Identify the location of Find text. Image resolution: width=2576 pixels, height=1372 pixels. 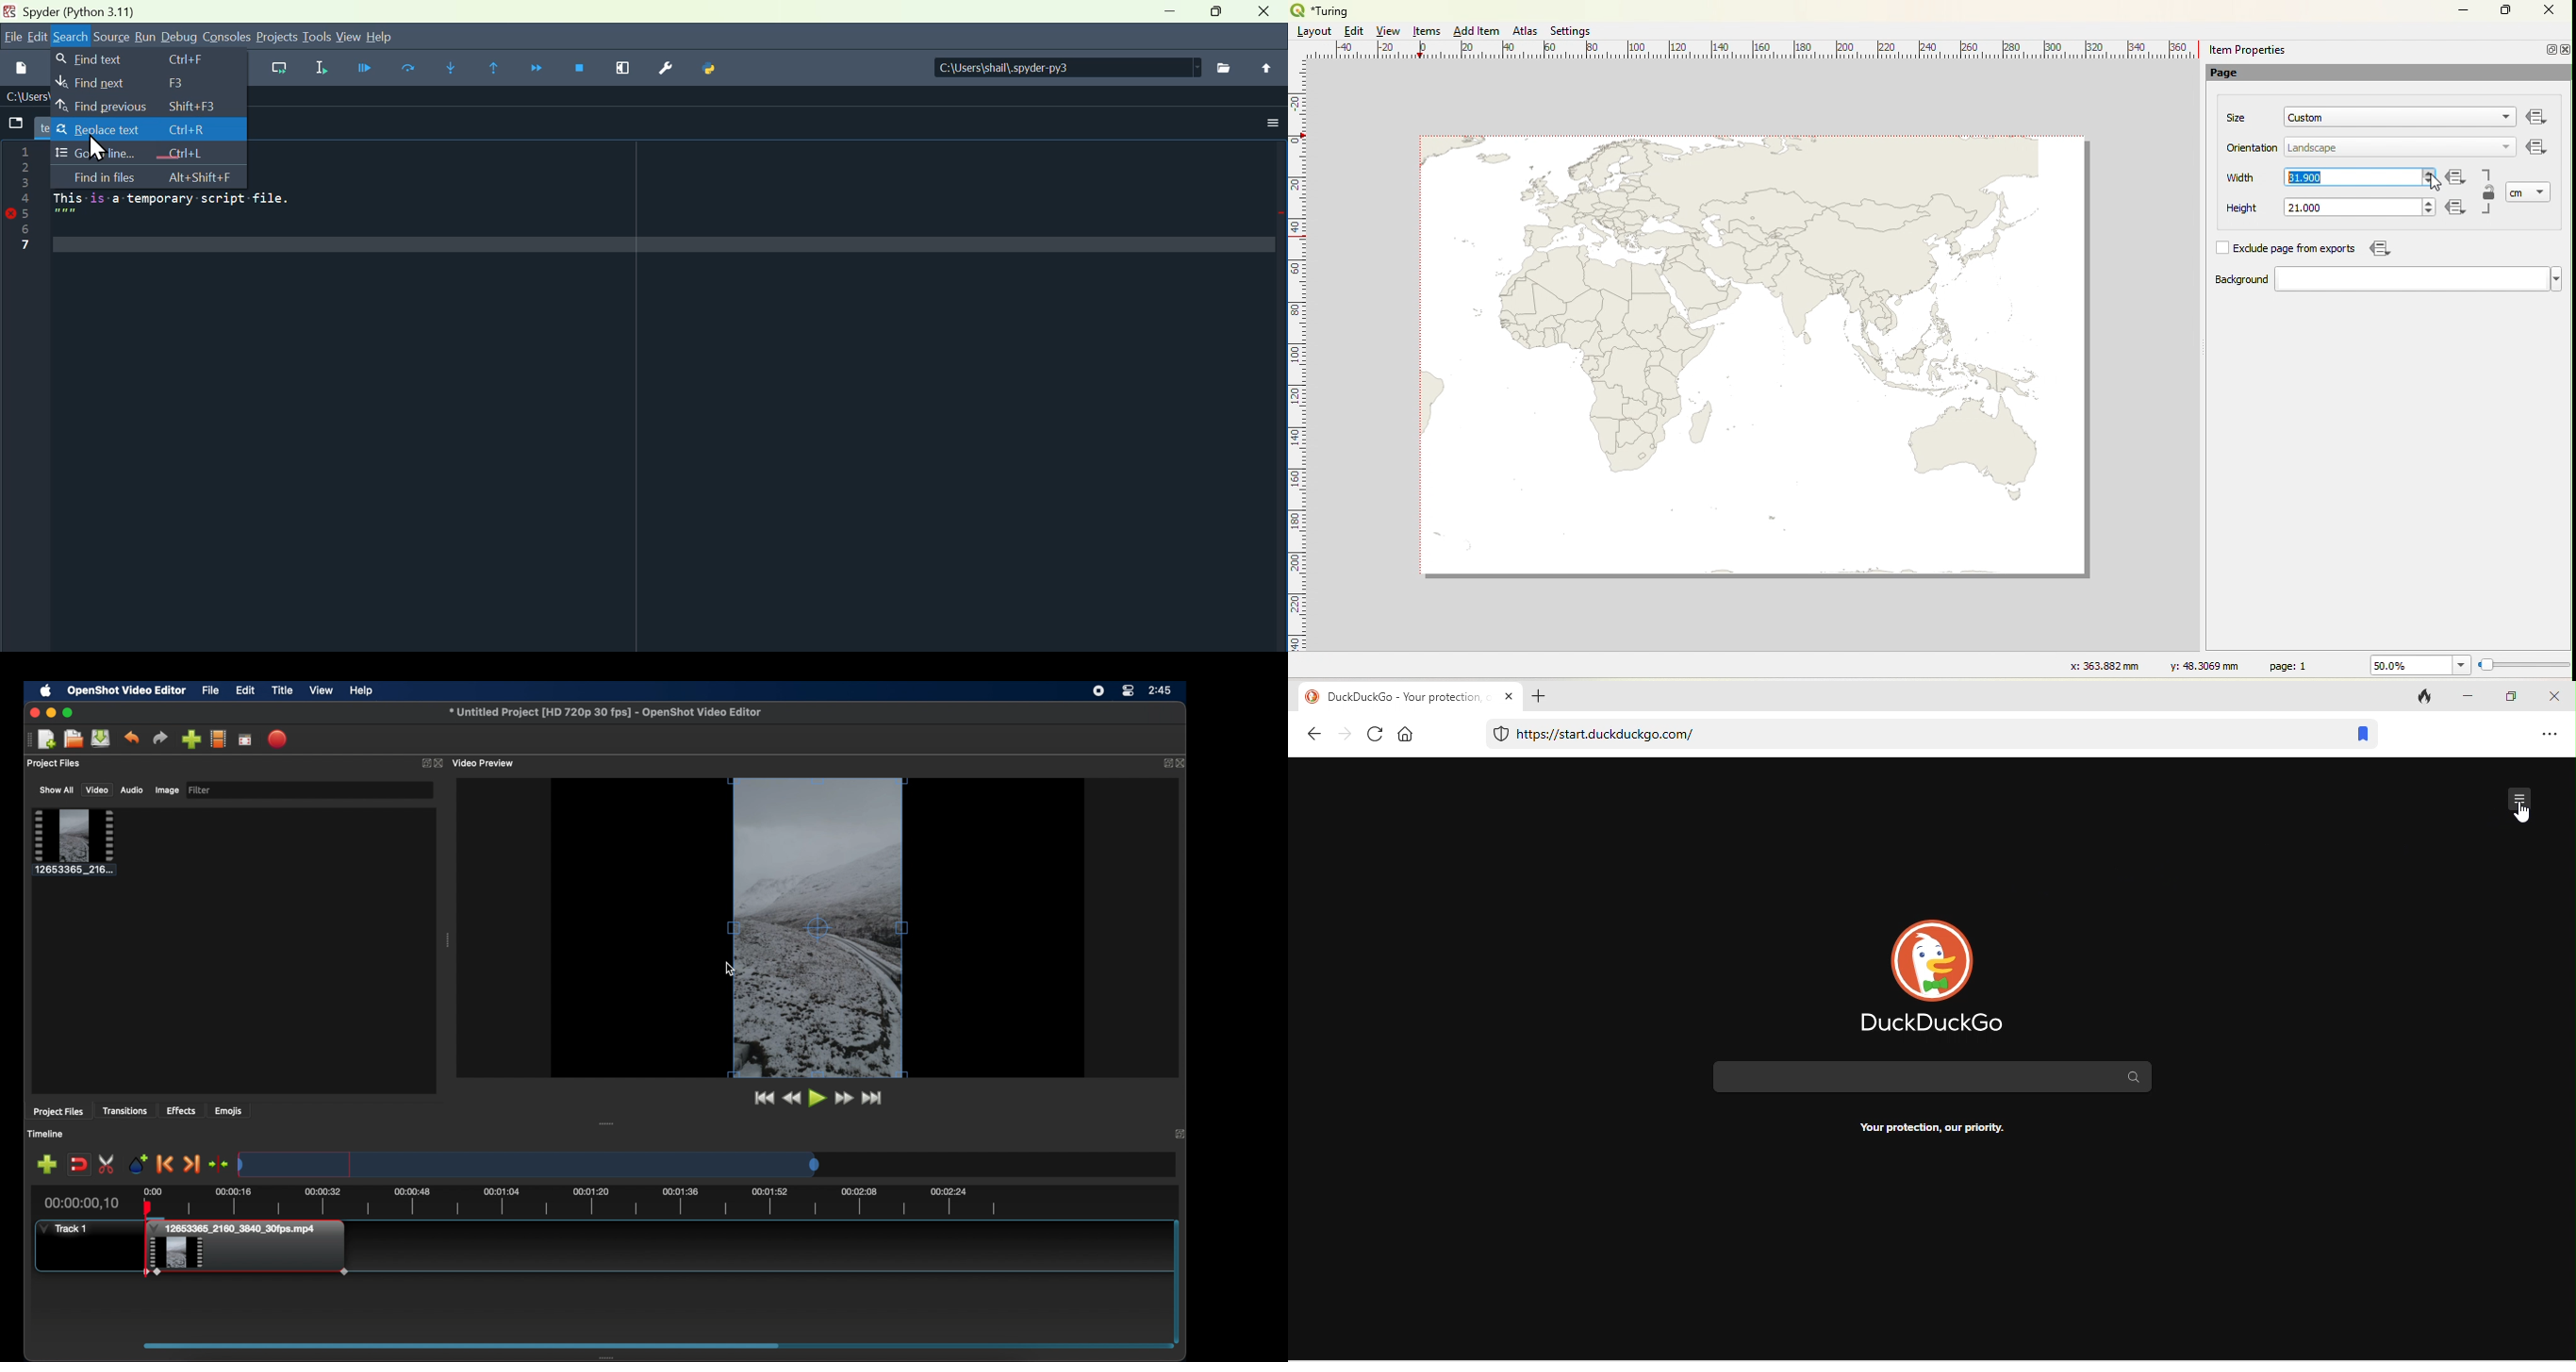
(144, 60).